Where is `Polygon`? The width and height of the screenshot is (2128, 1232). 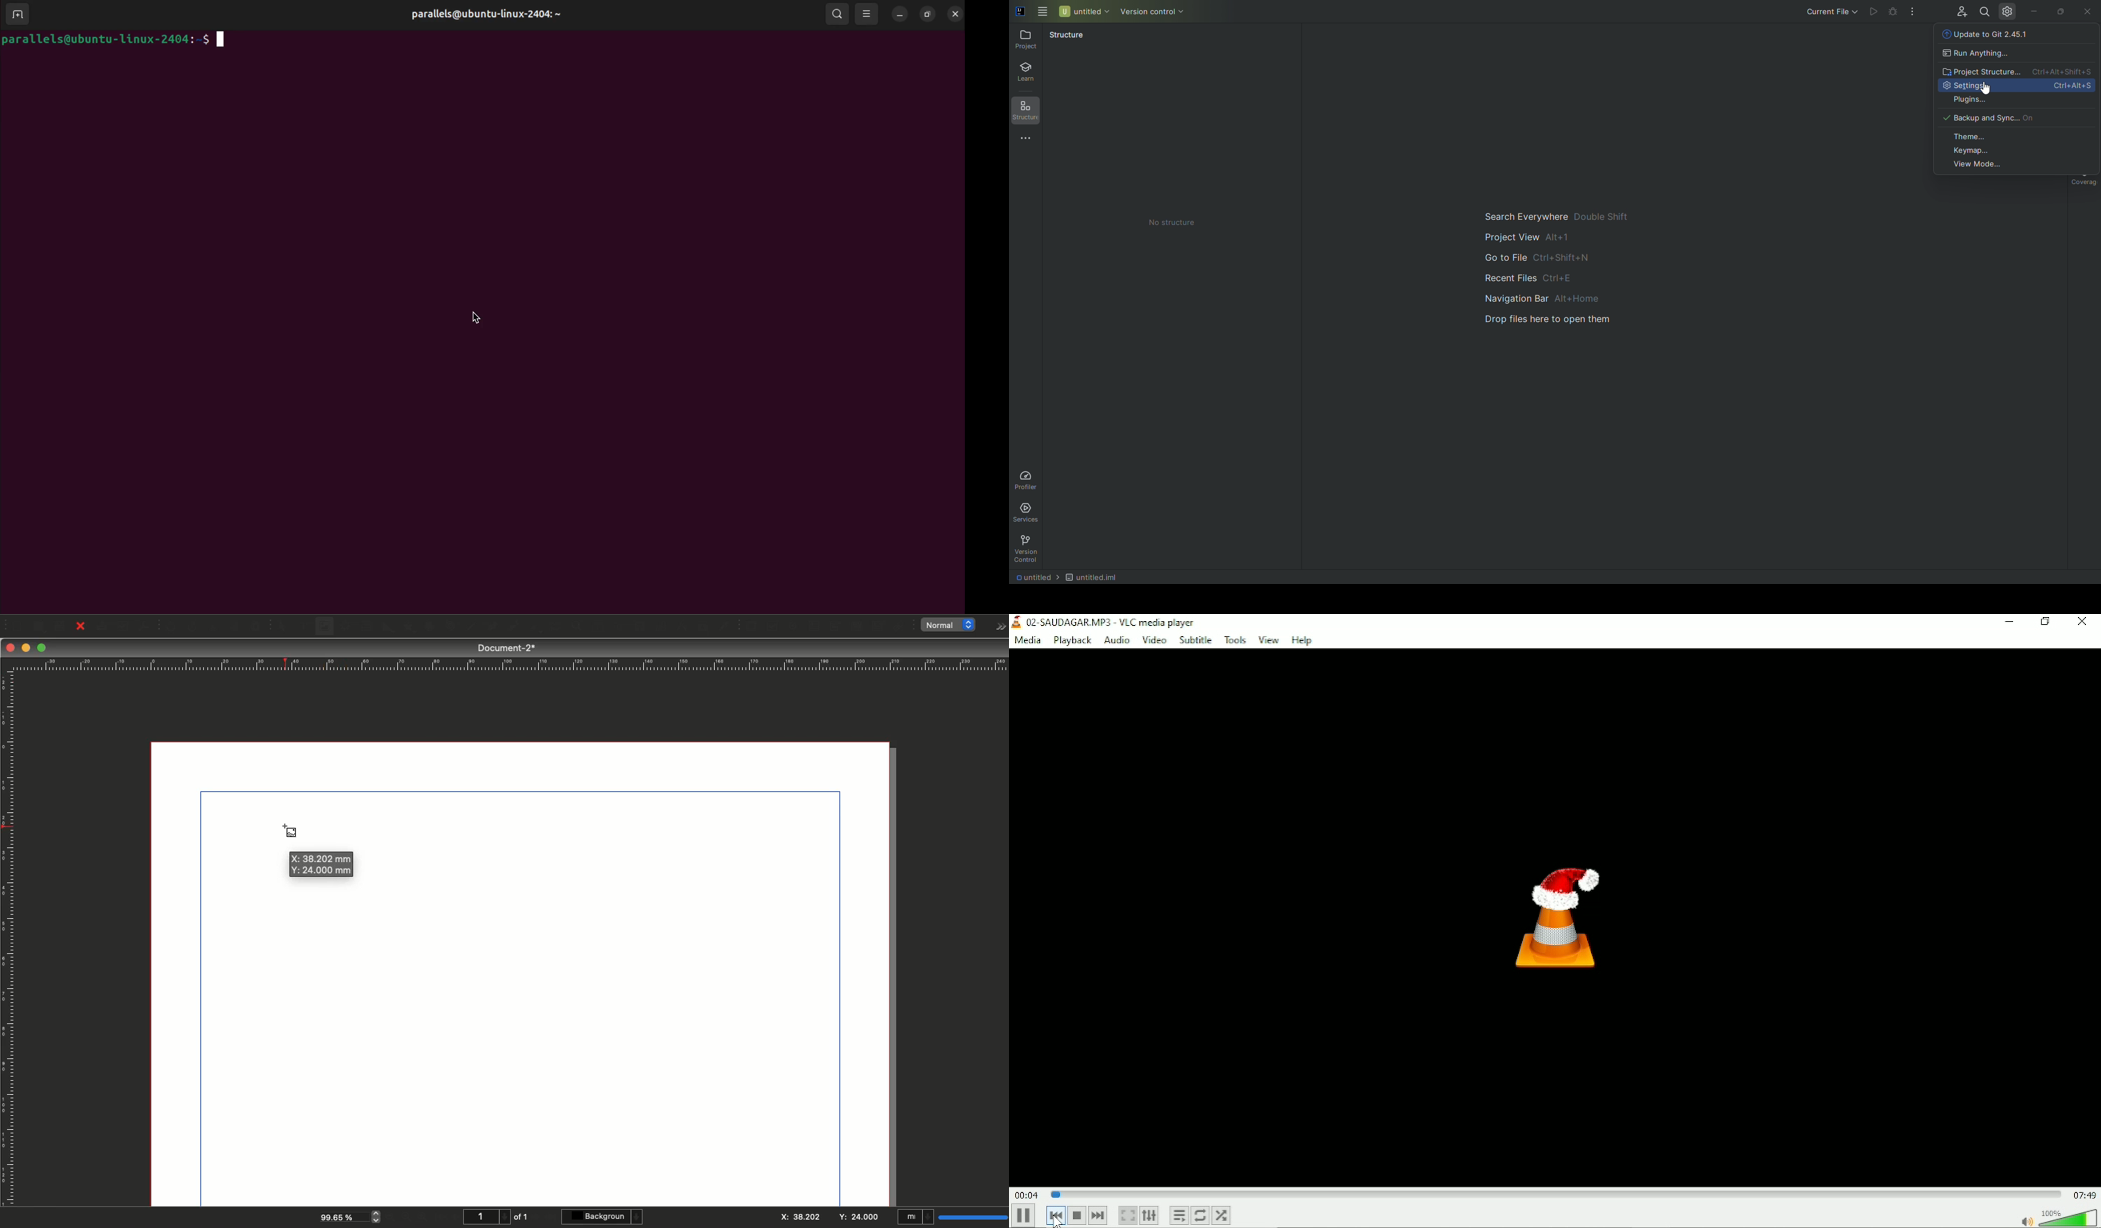 Polygon is located at coordinates (409, 627).